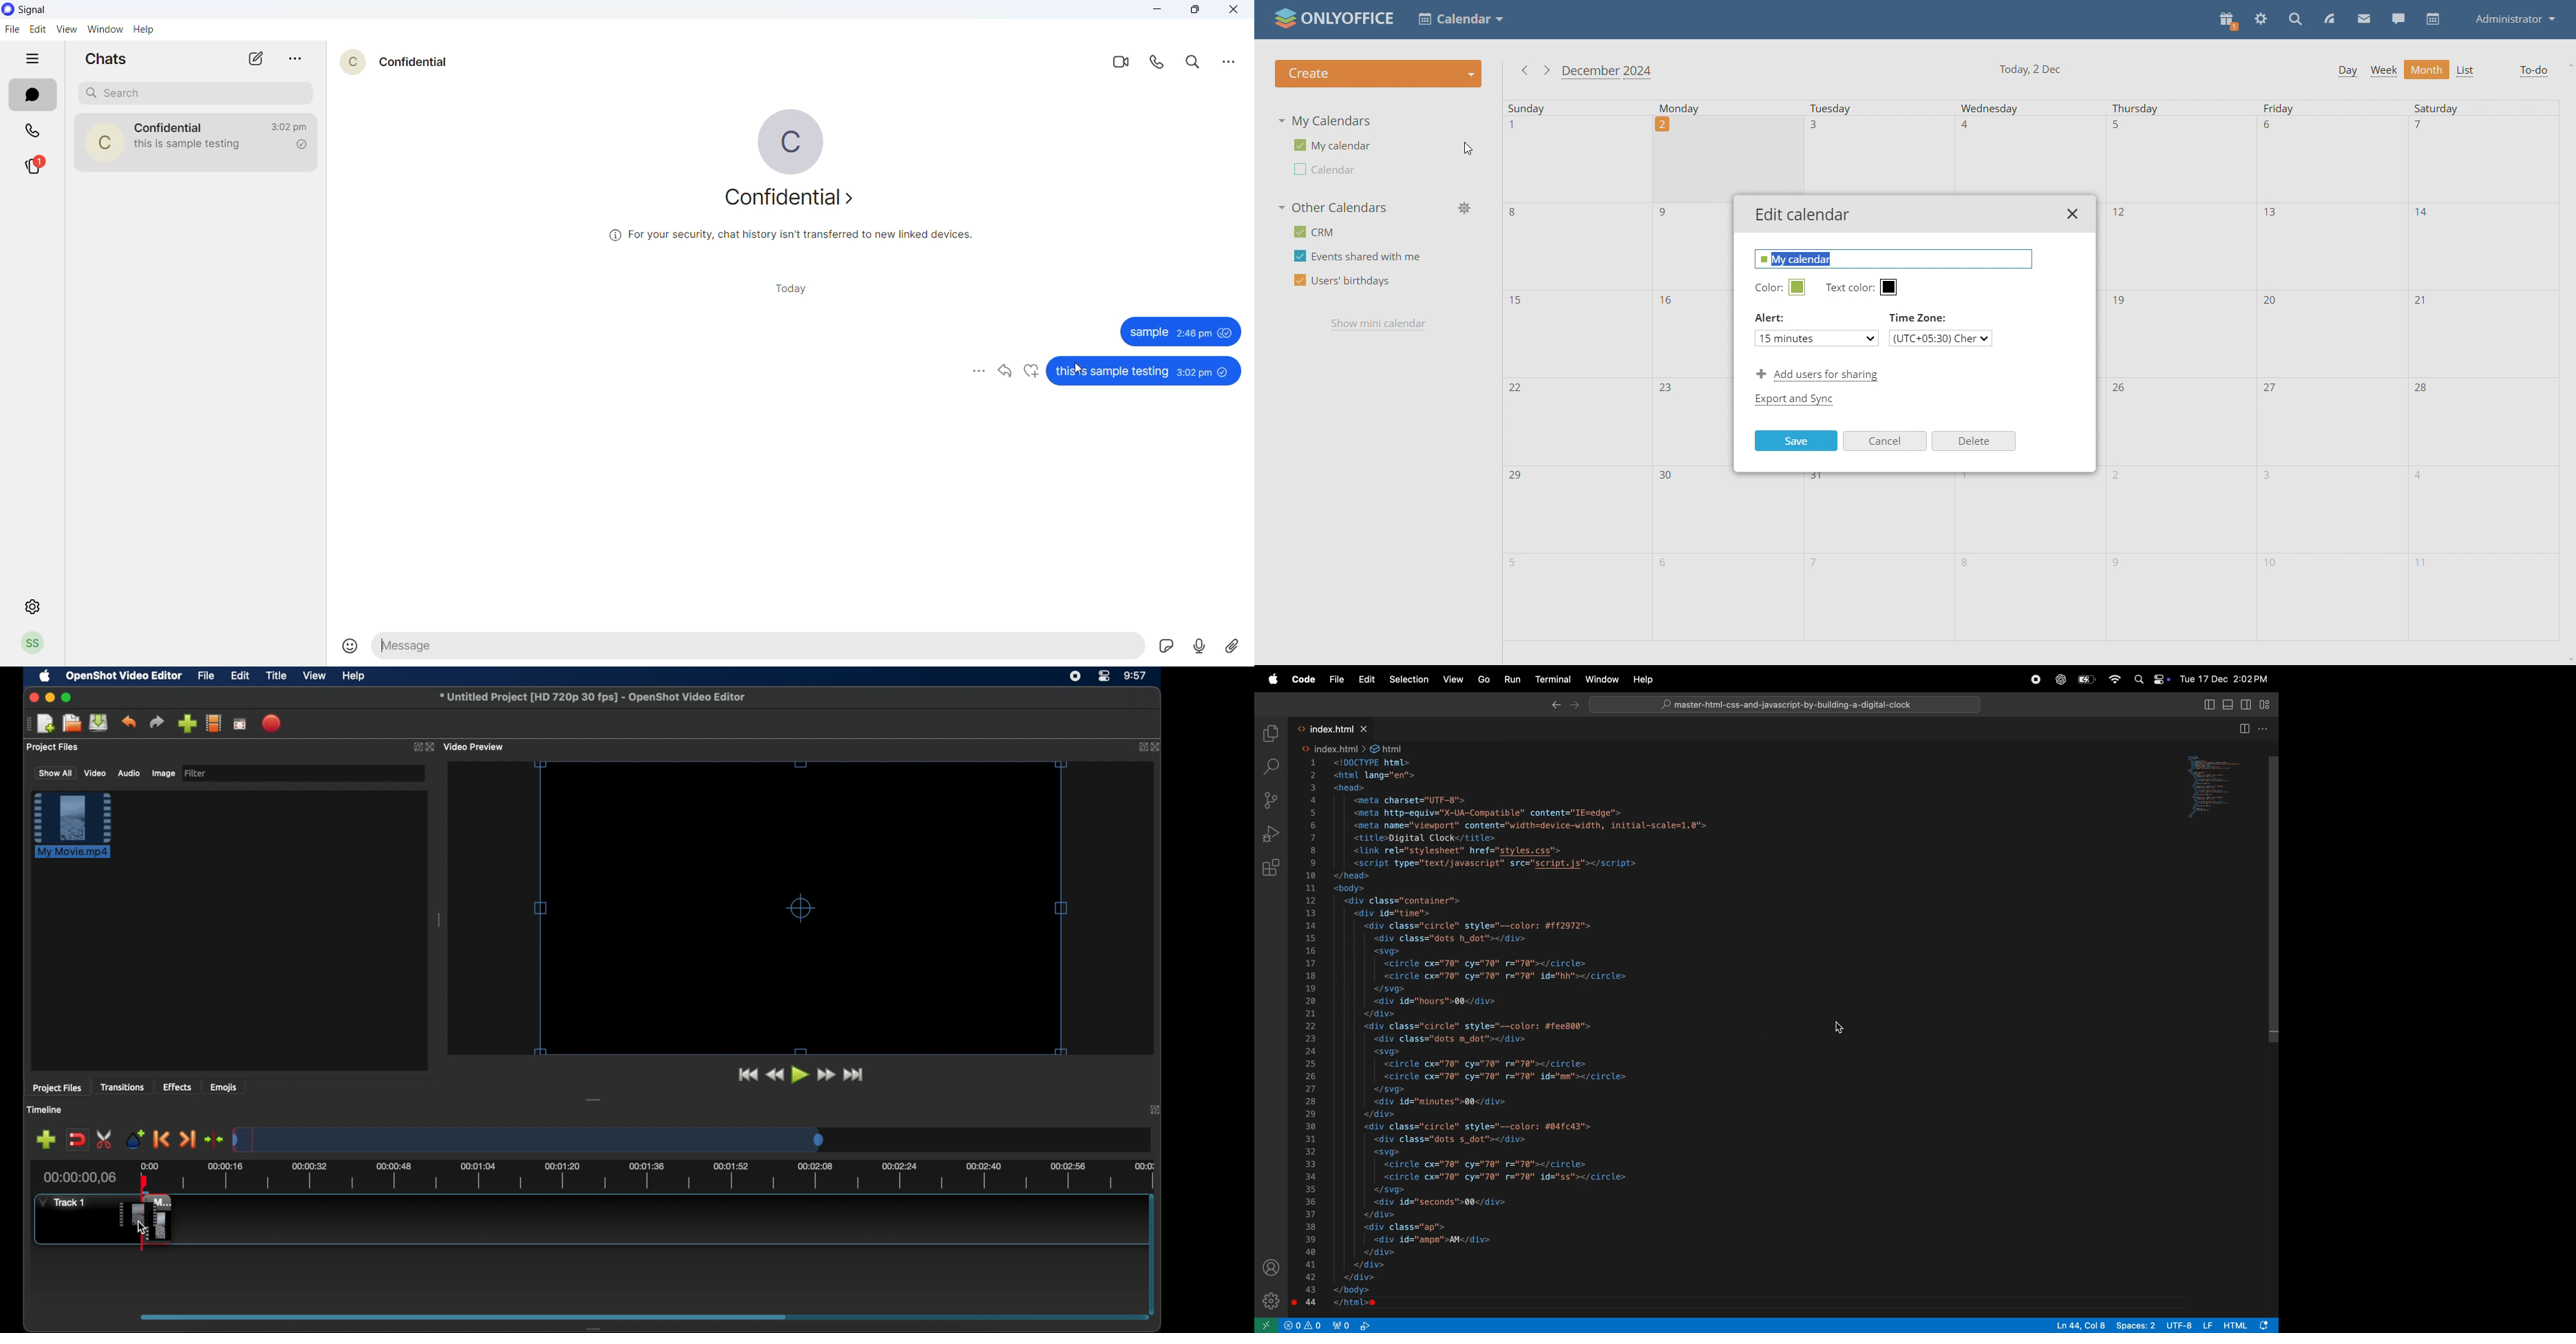  What do you see at coordinates (1380, 325) in the screenshot?
I see `show mini calendar` at bounding box center [1380, 325].